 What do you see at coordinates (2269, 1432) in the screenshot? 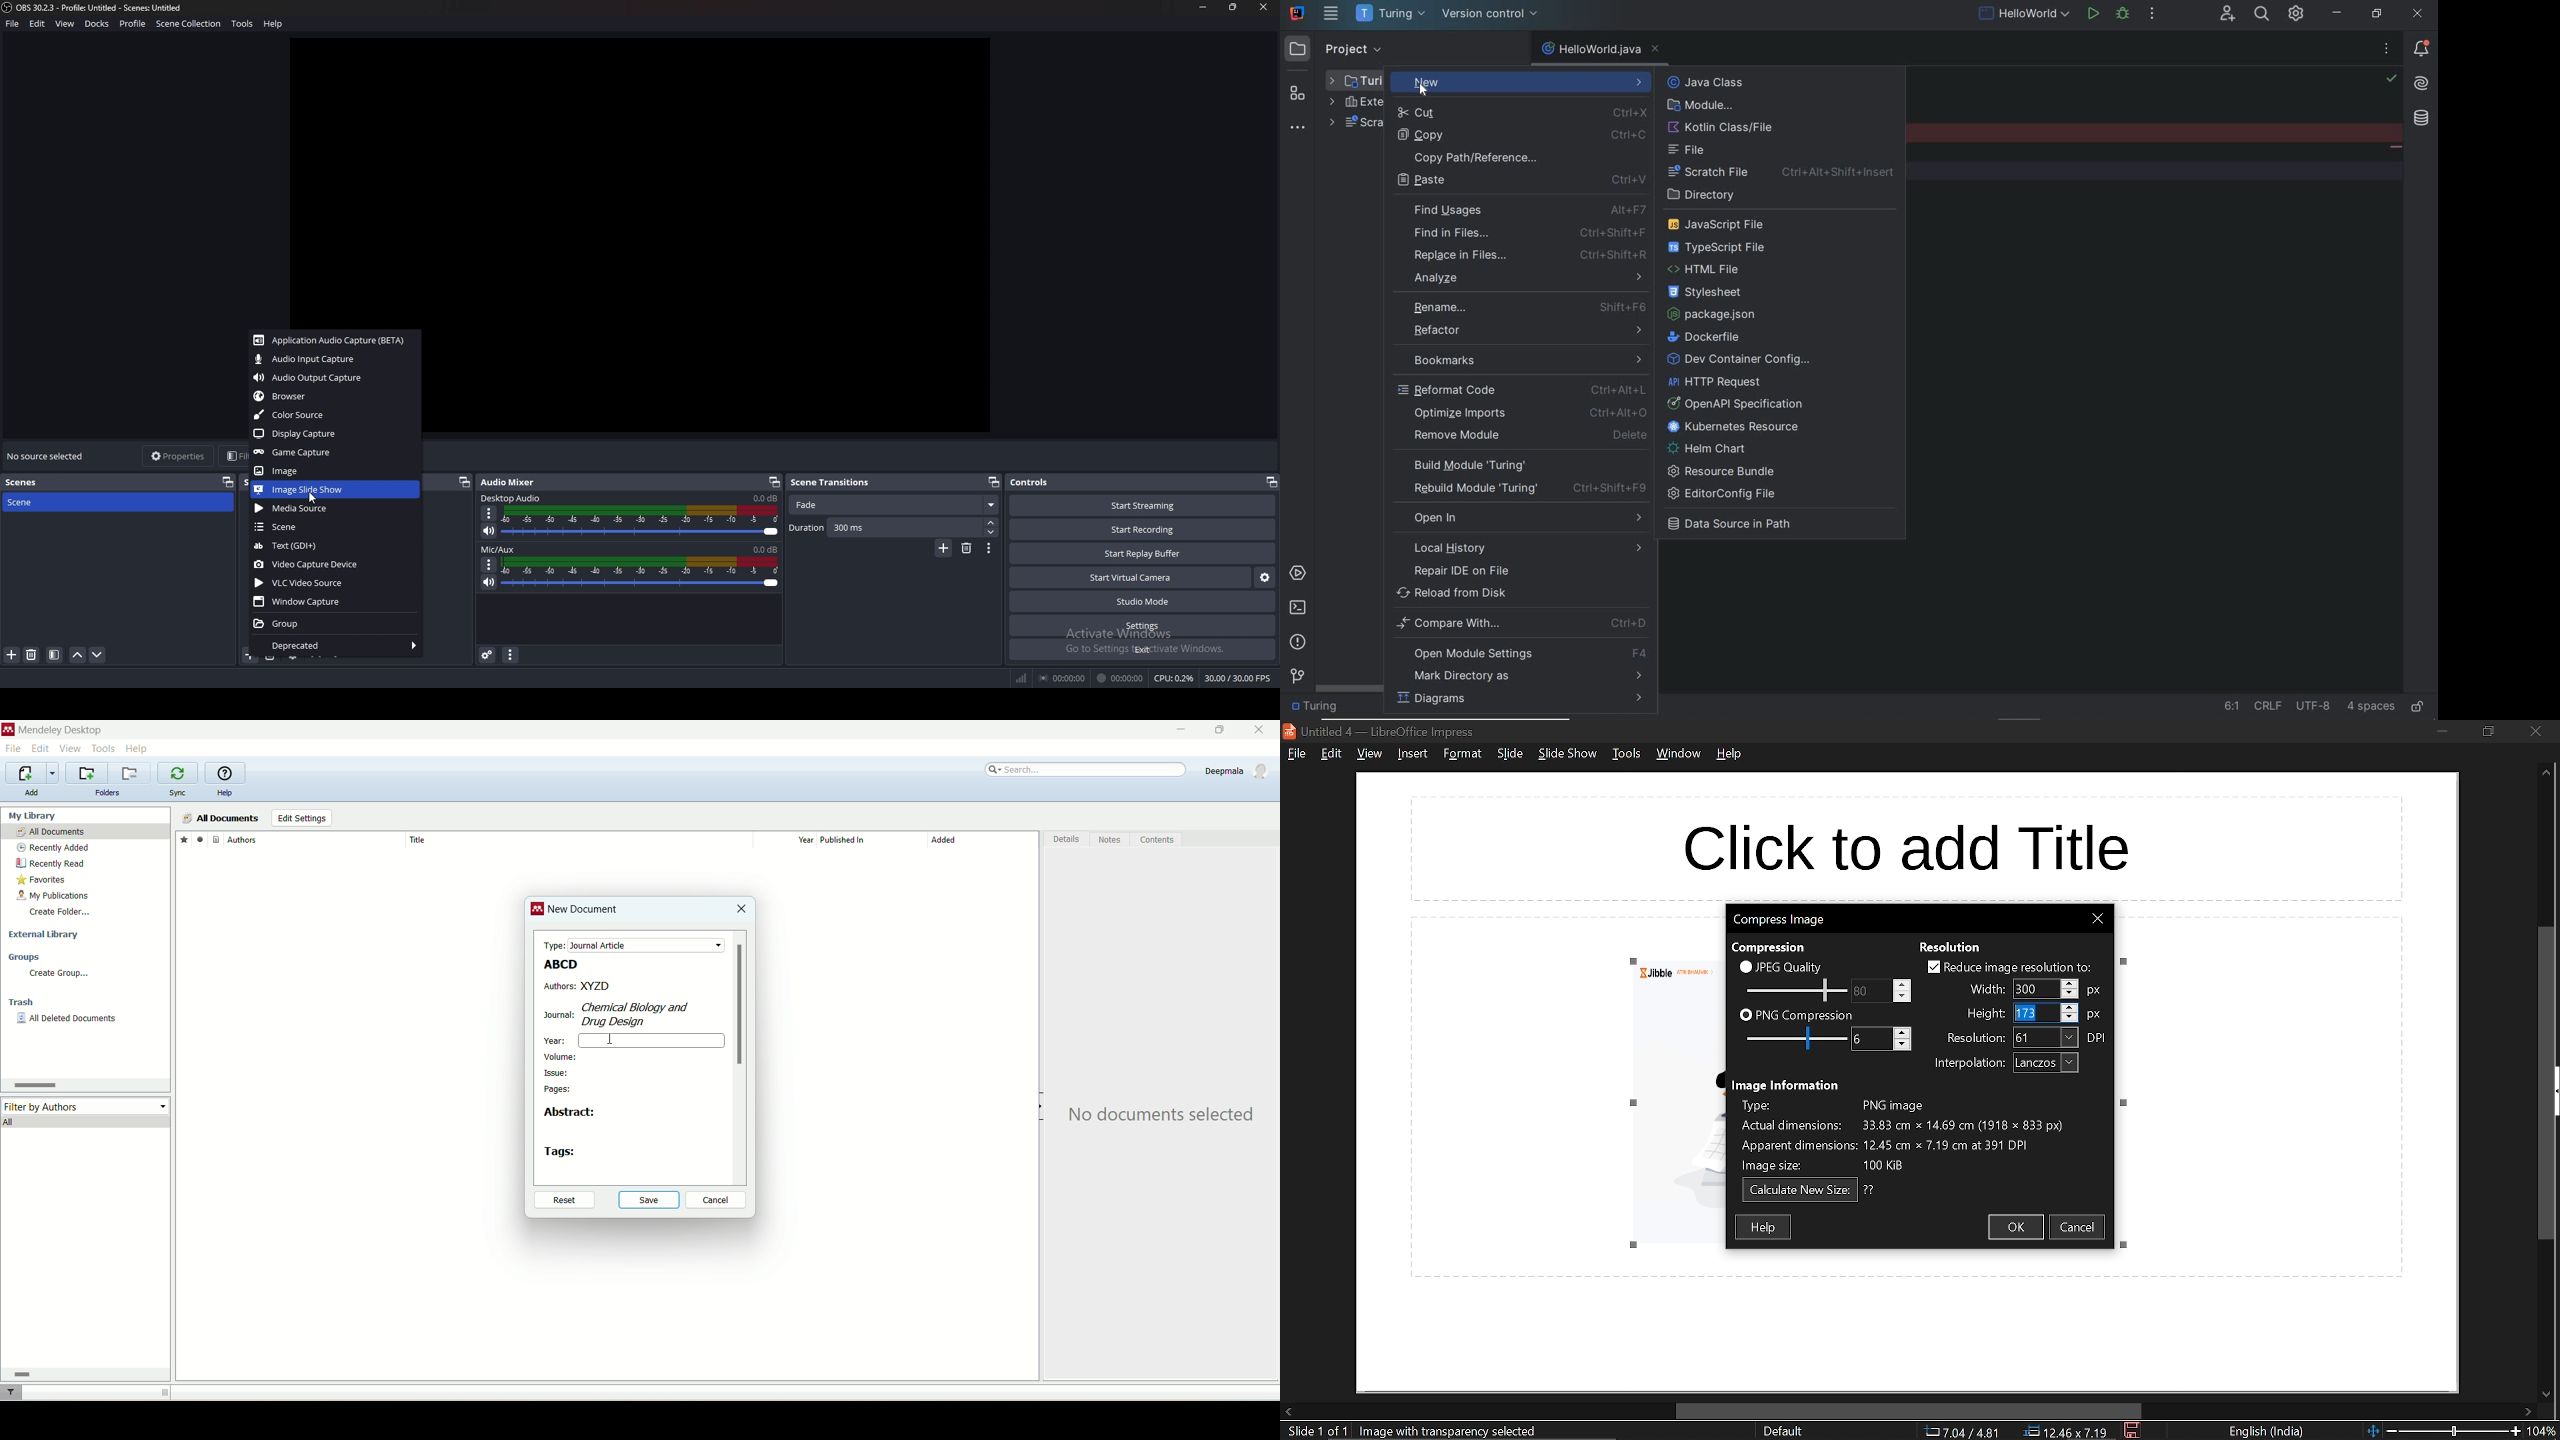
I see `language` at bounding box center [2269, 1432].